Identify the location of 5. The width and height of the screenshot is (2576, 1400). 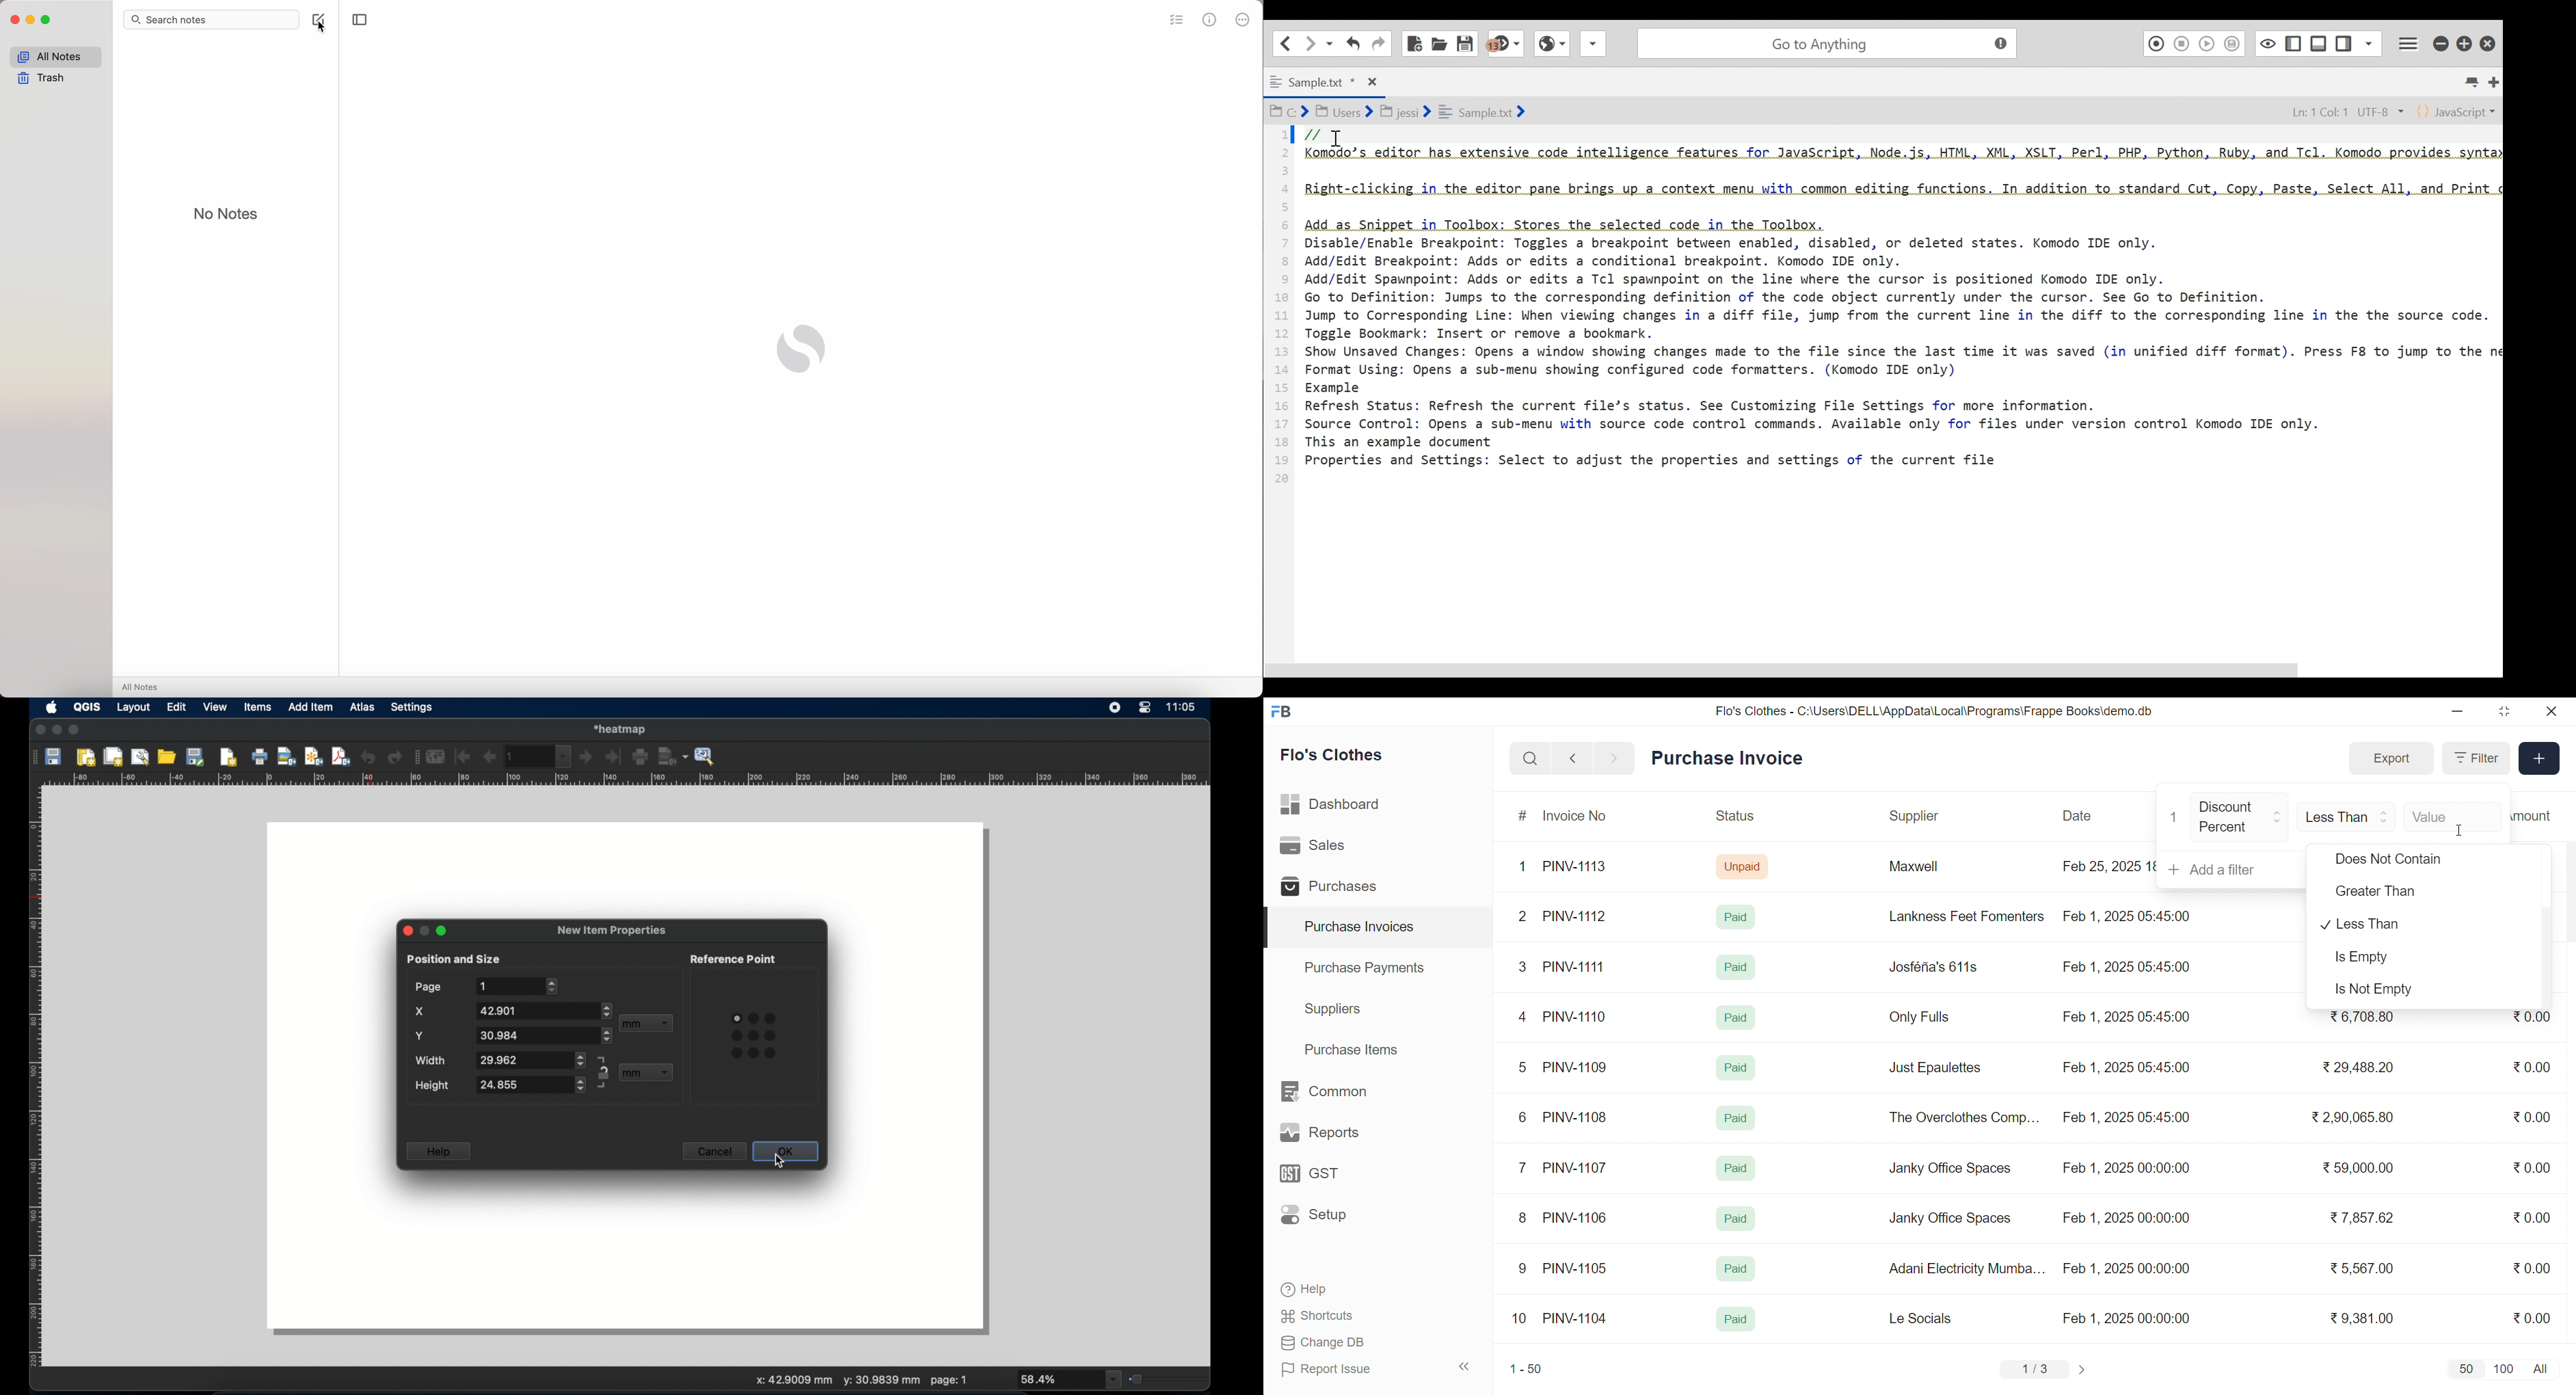
(1522, 1067).